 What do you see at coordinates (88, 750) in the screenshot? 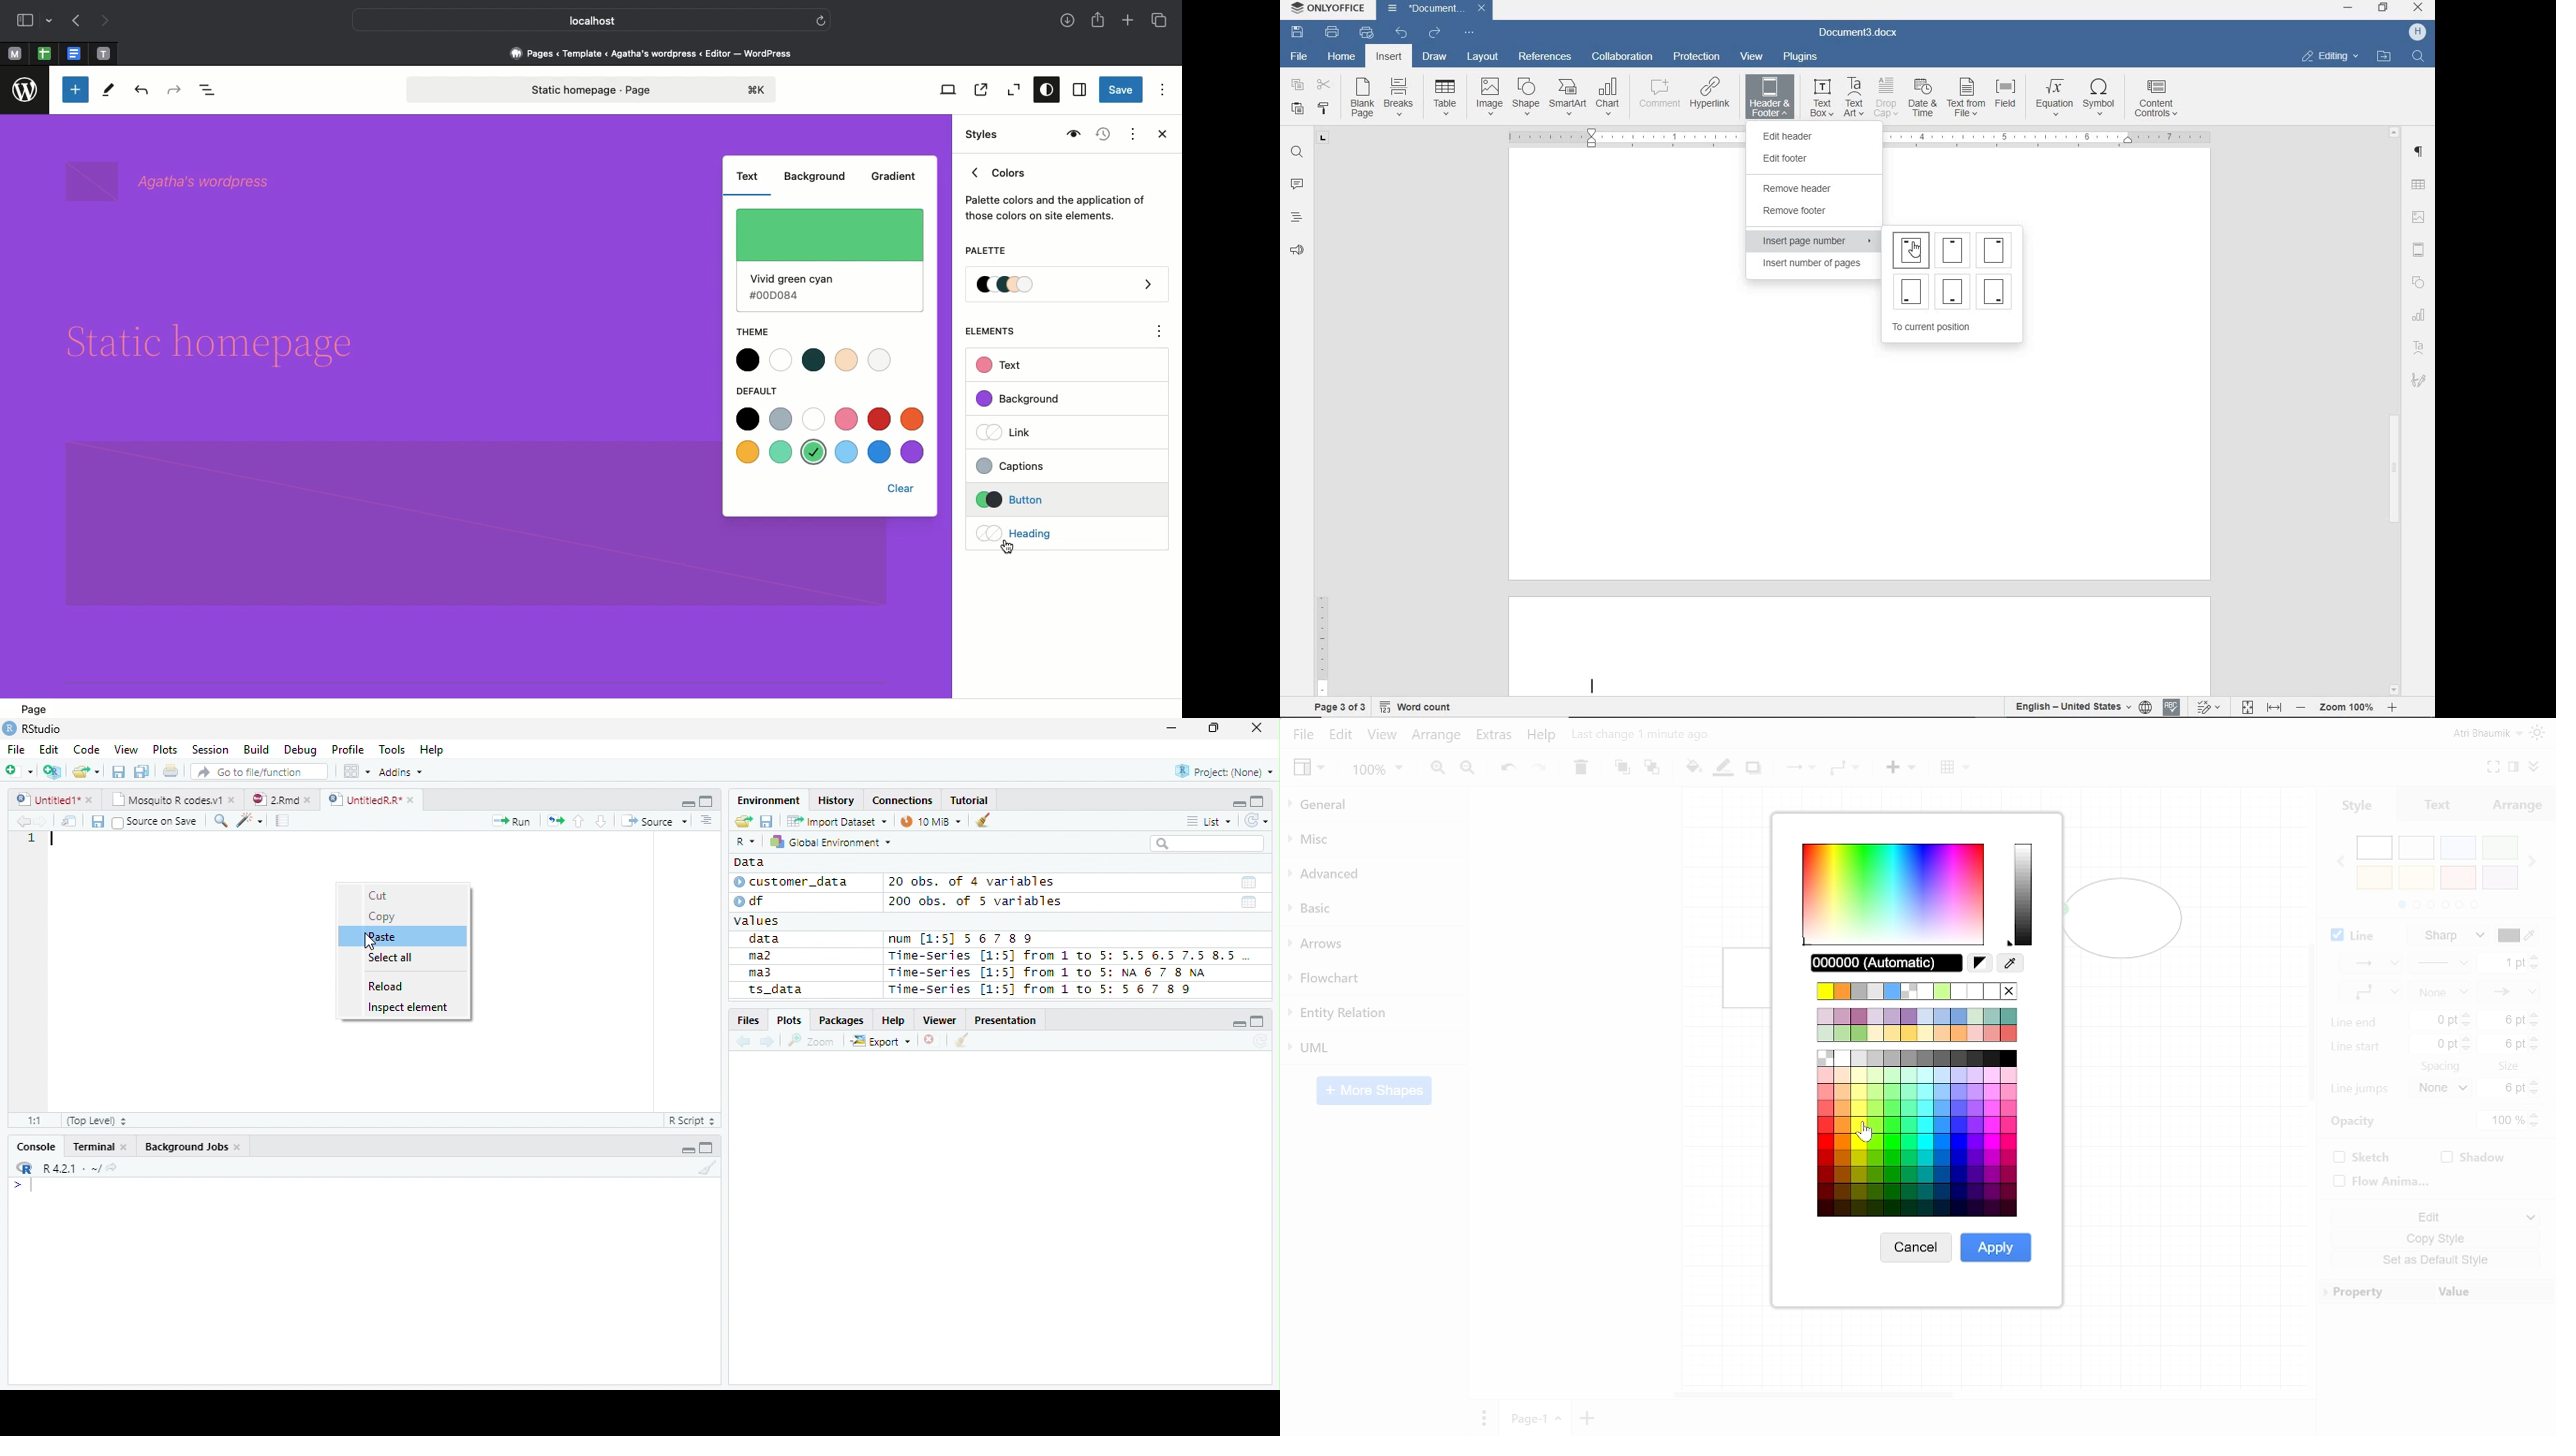
I see `Code` at bounding box center [88, 750].